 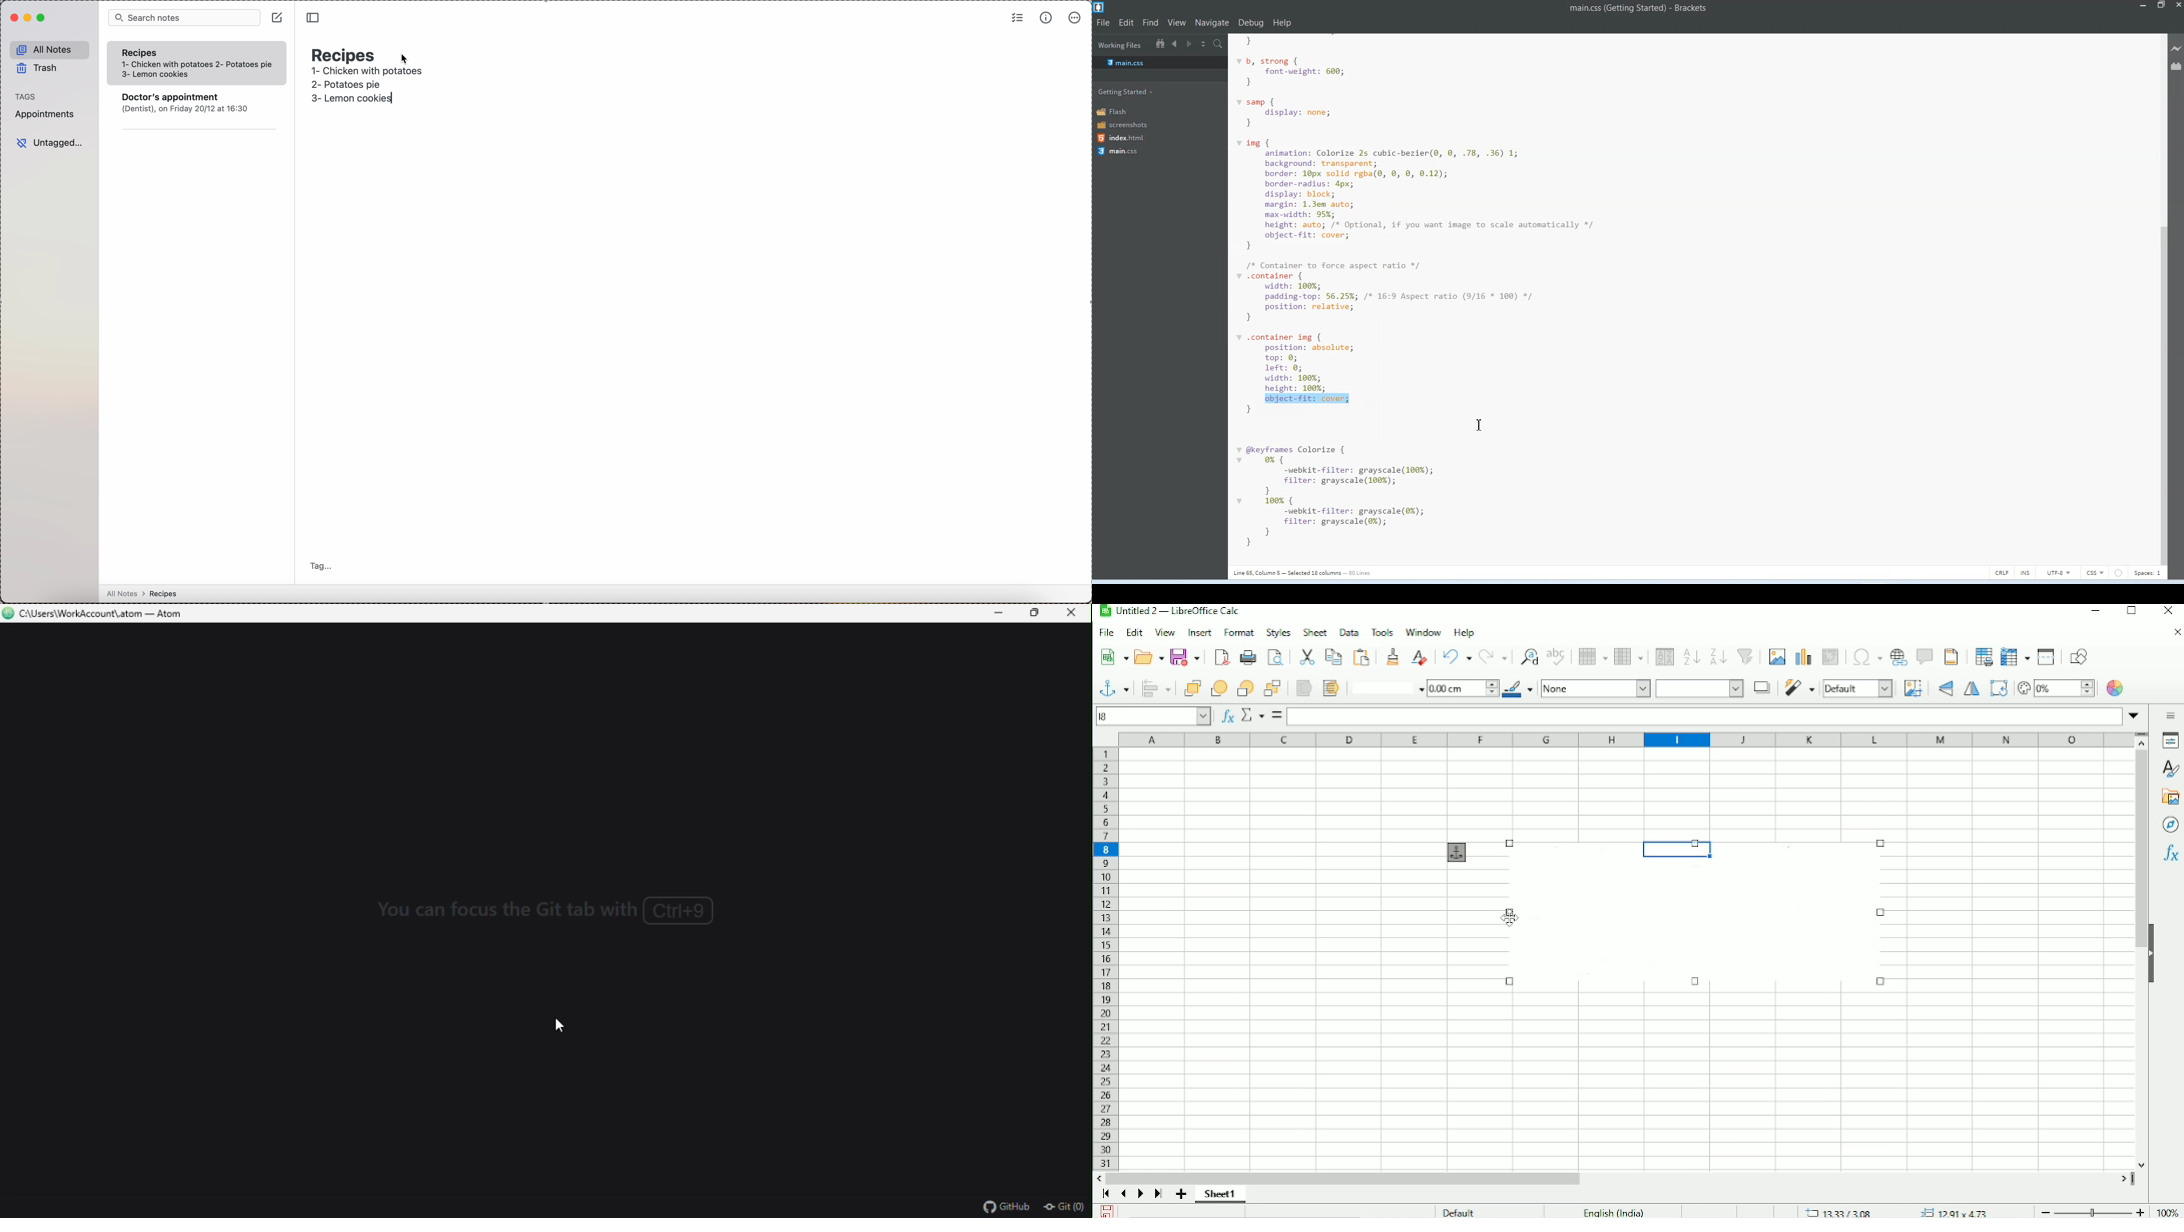 I want to click on Align objects, so click(x=1155, y=688).